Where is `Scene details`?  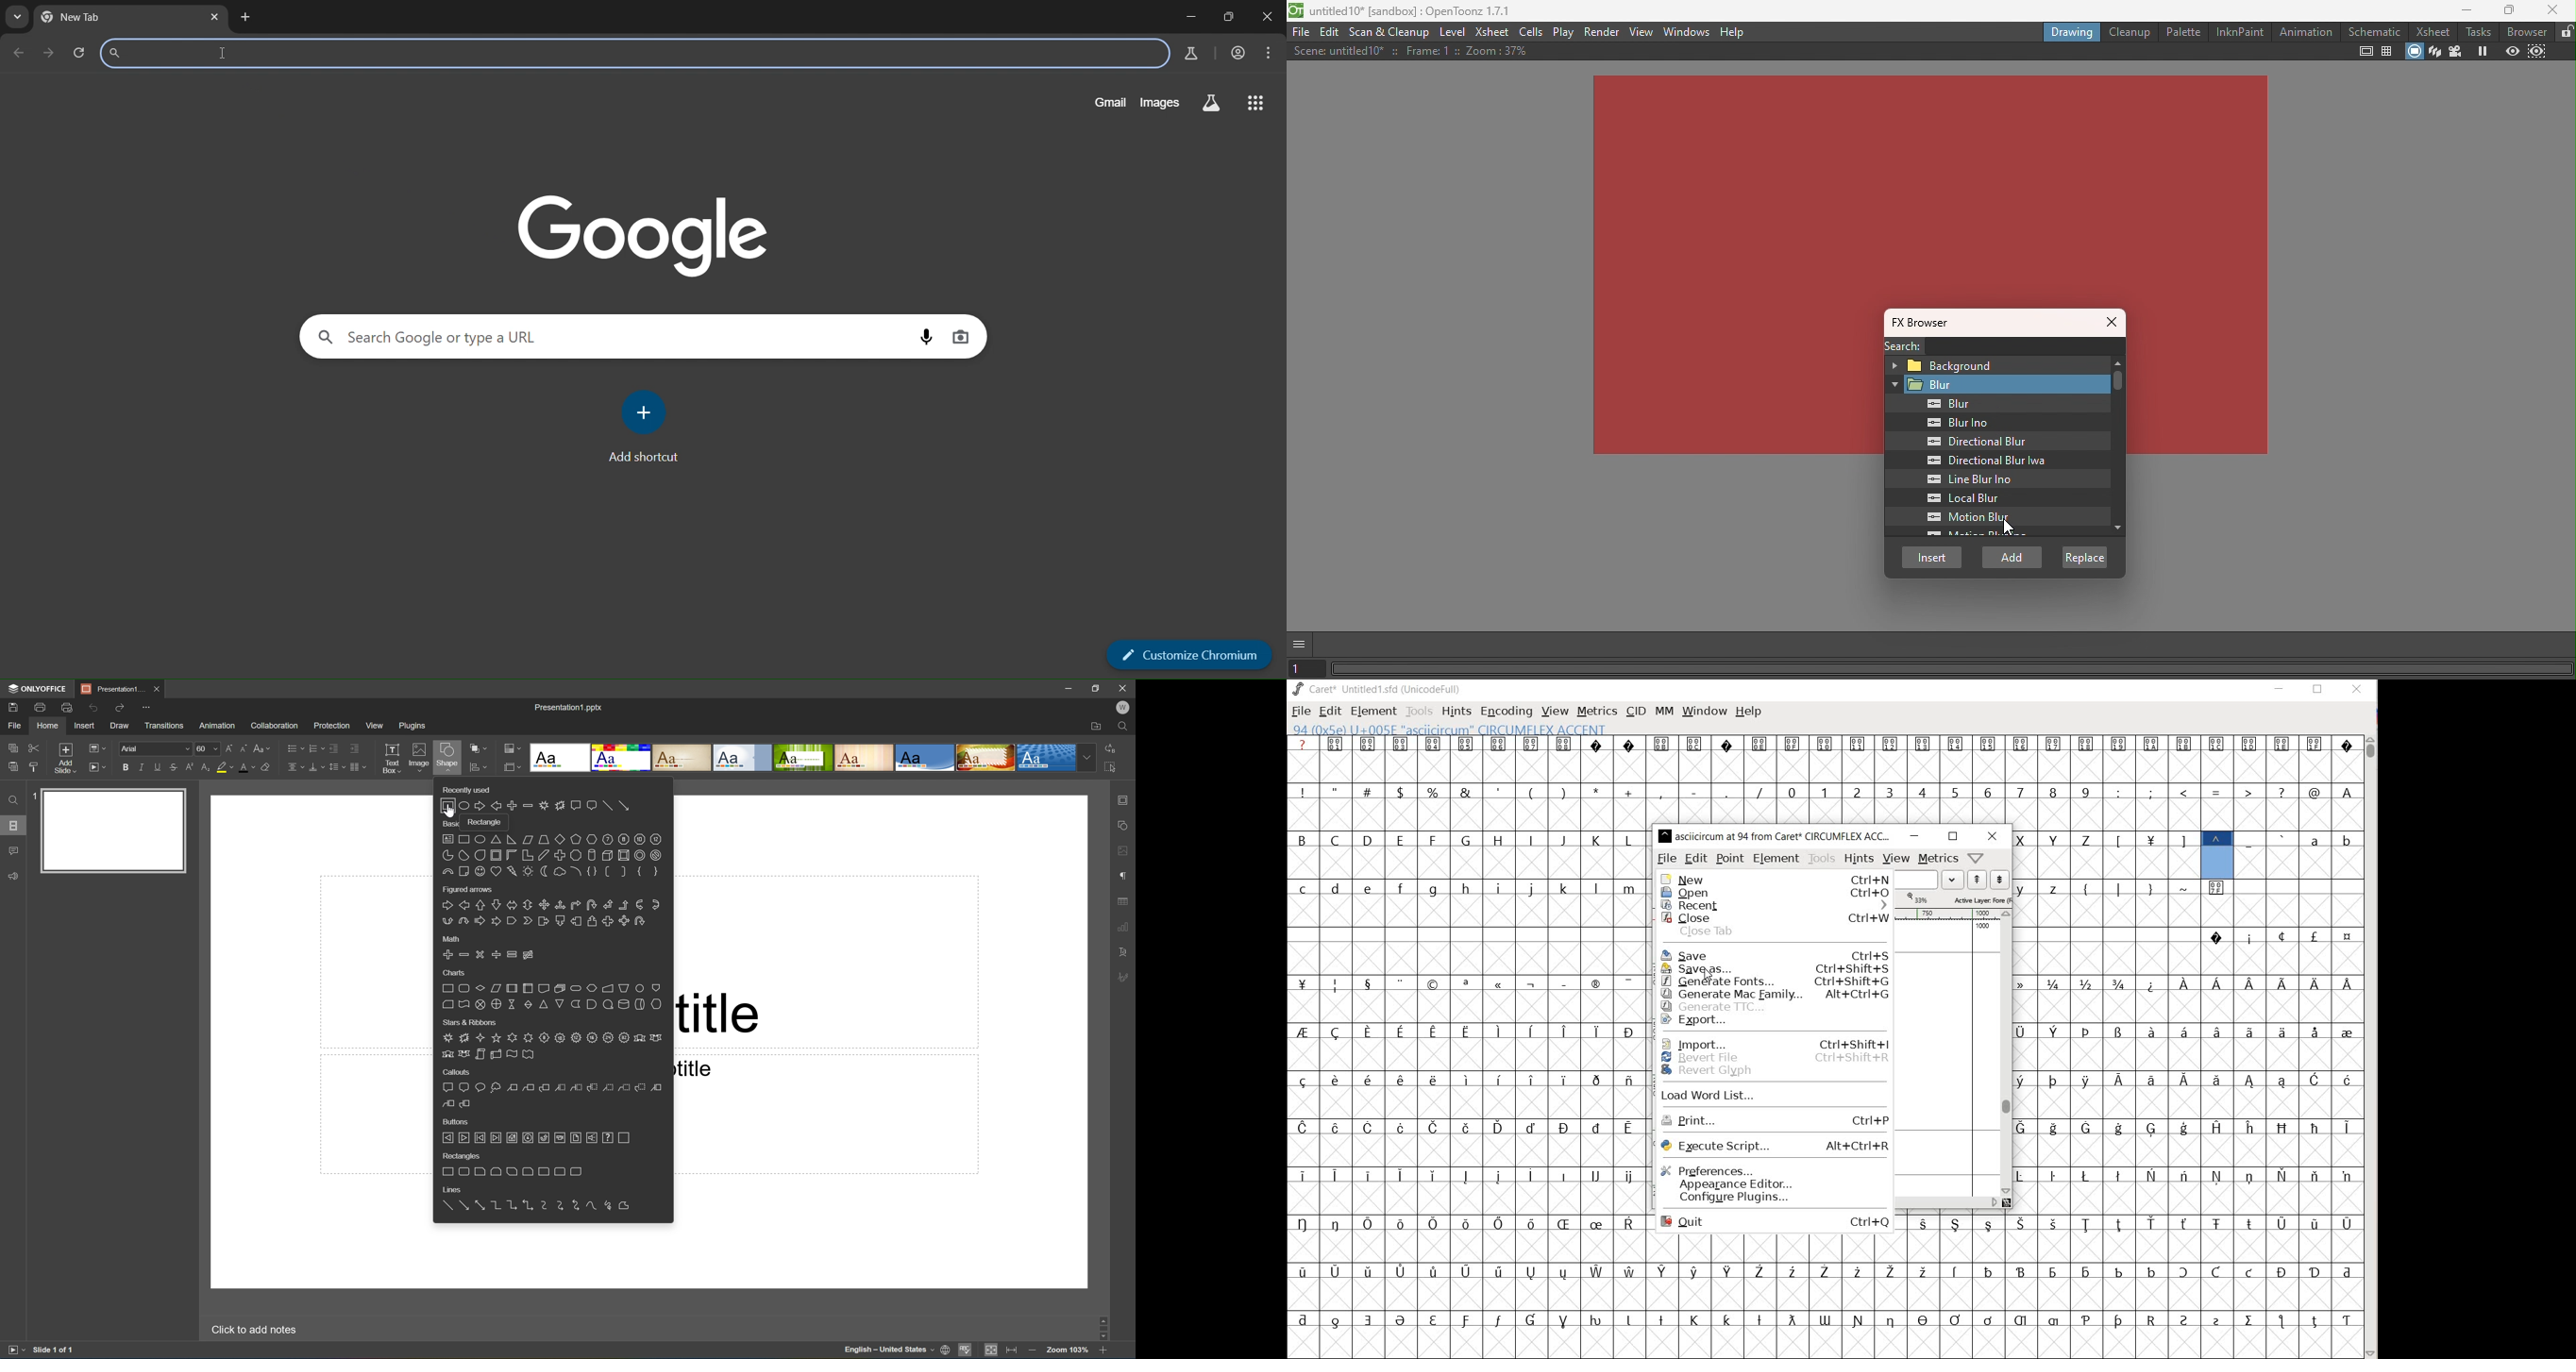
Scene details is located at coordinates (1410, 51).